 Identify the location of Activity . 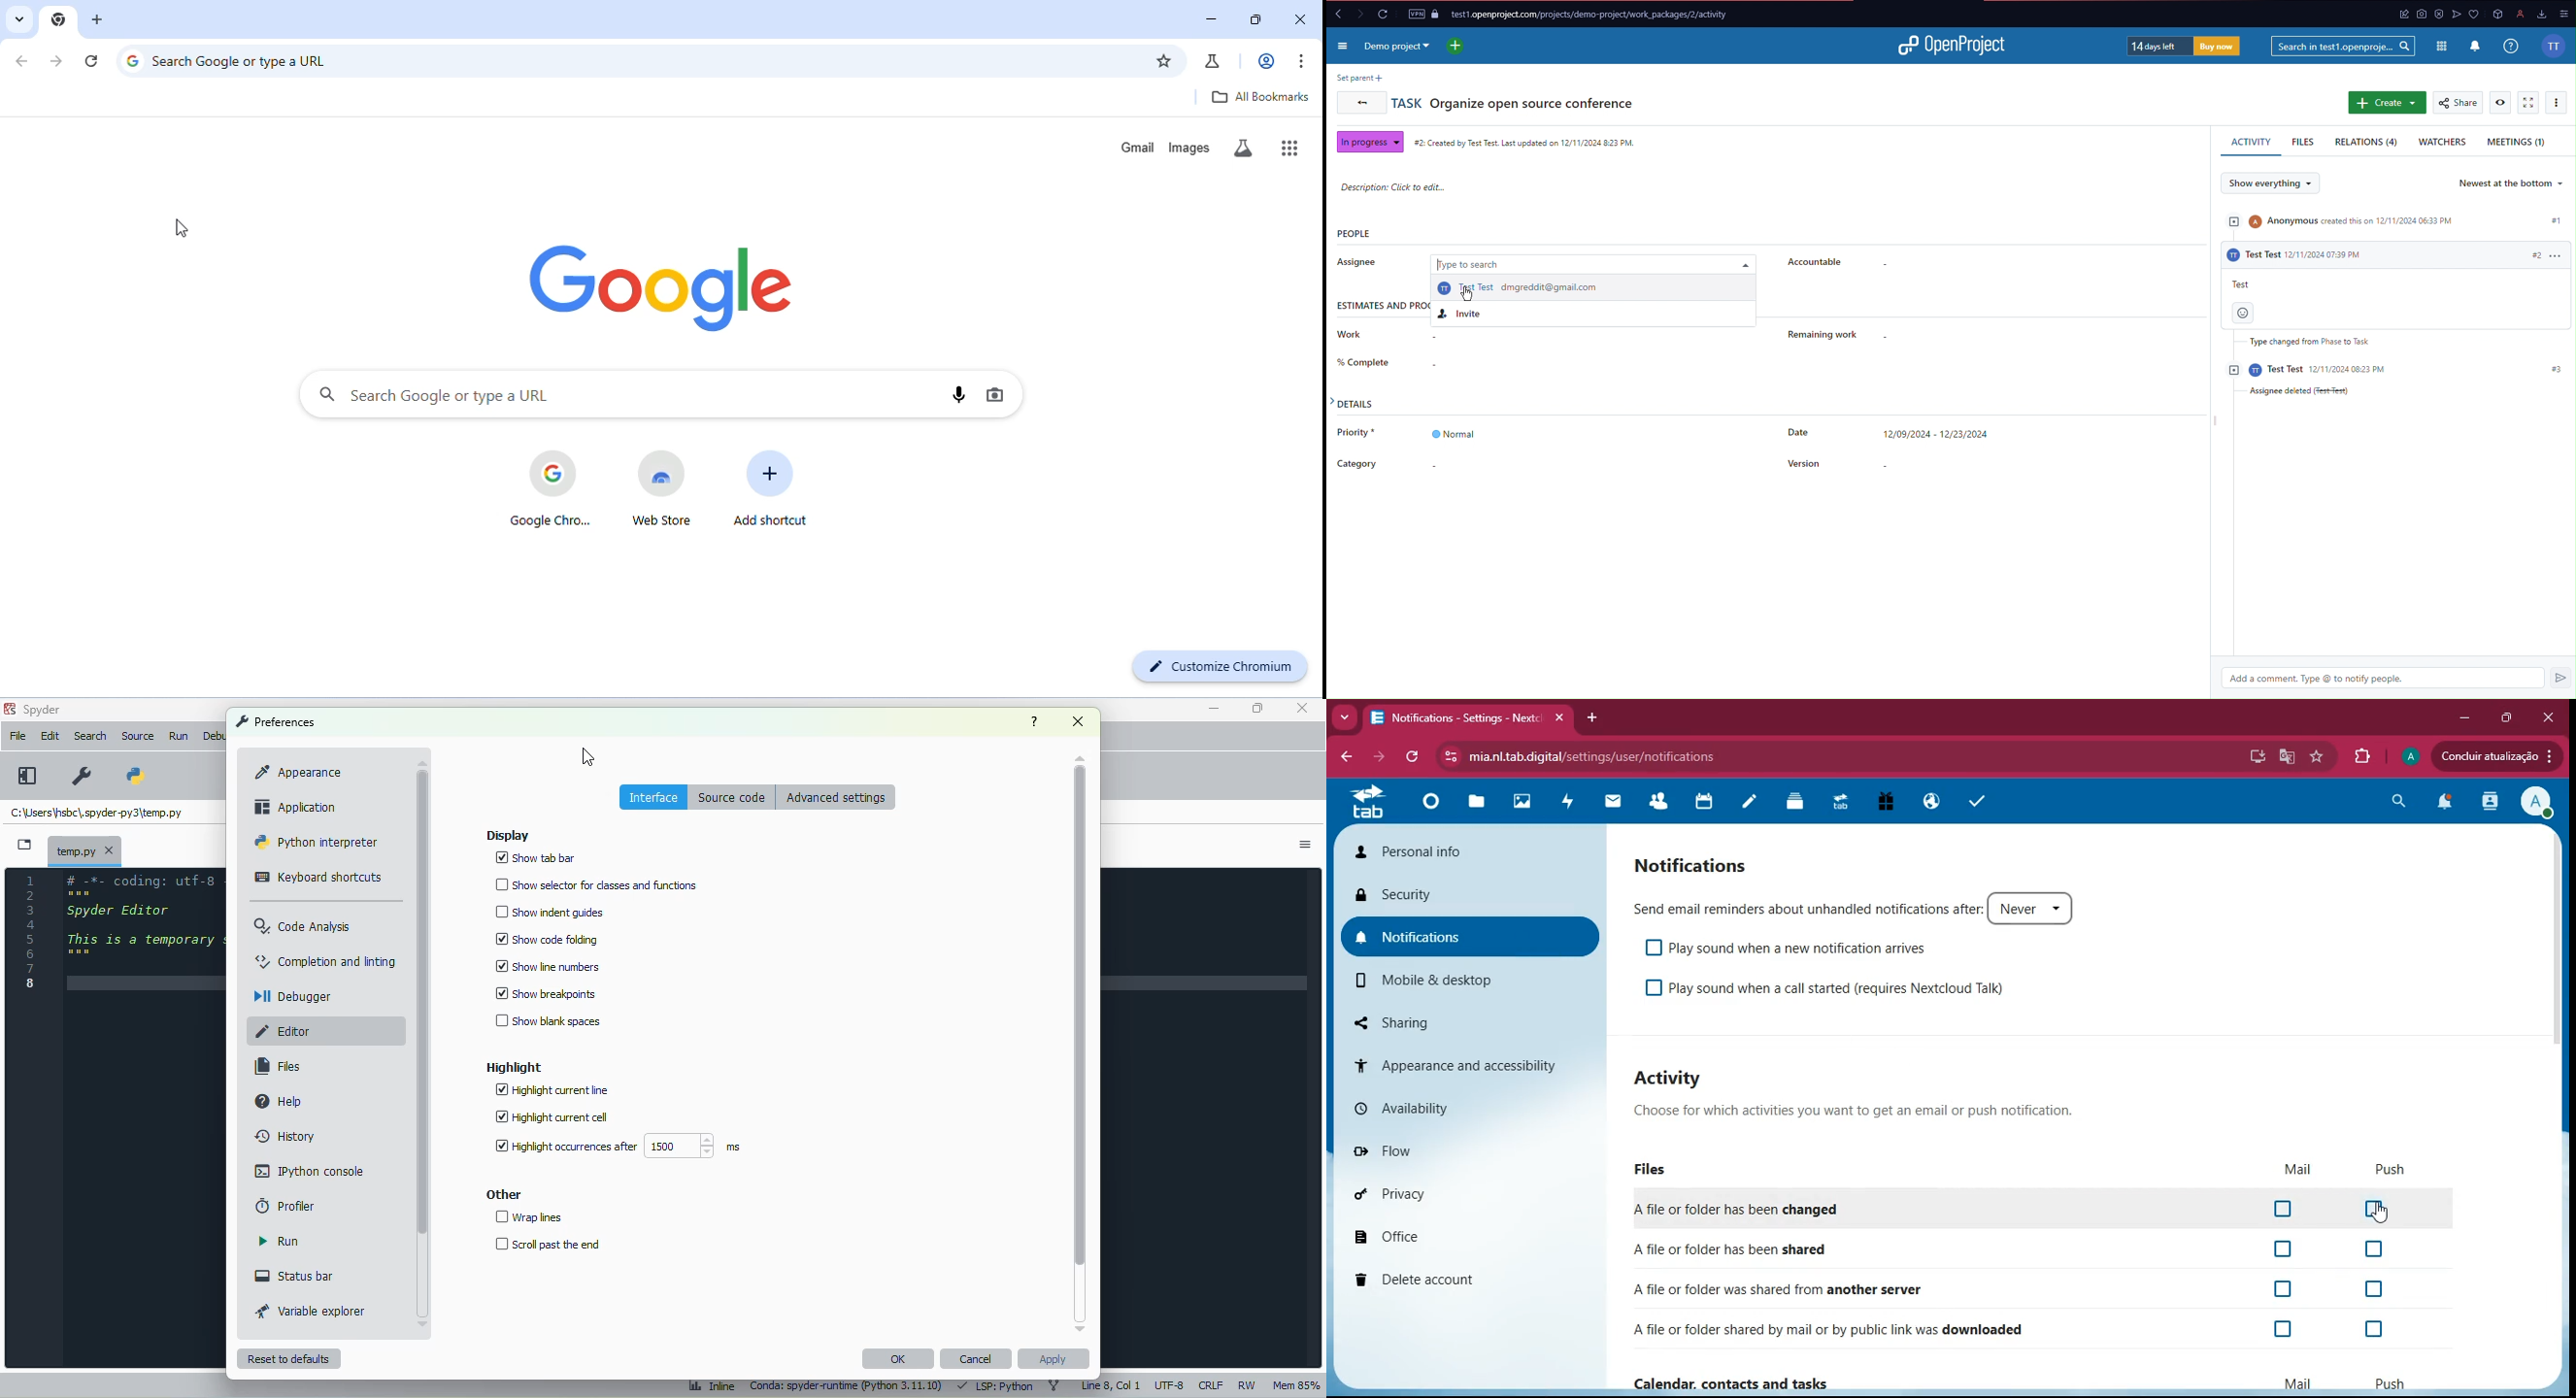
(2249, 142).